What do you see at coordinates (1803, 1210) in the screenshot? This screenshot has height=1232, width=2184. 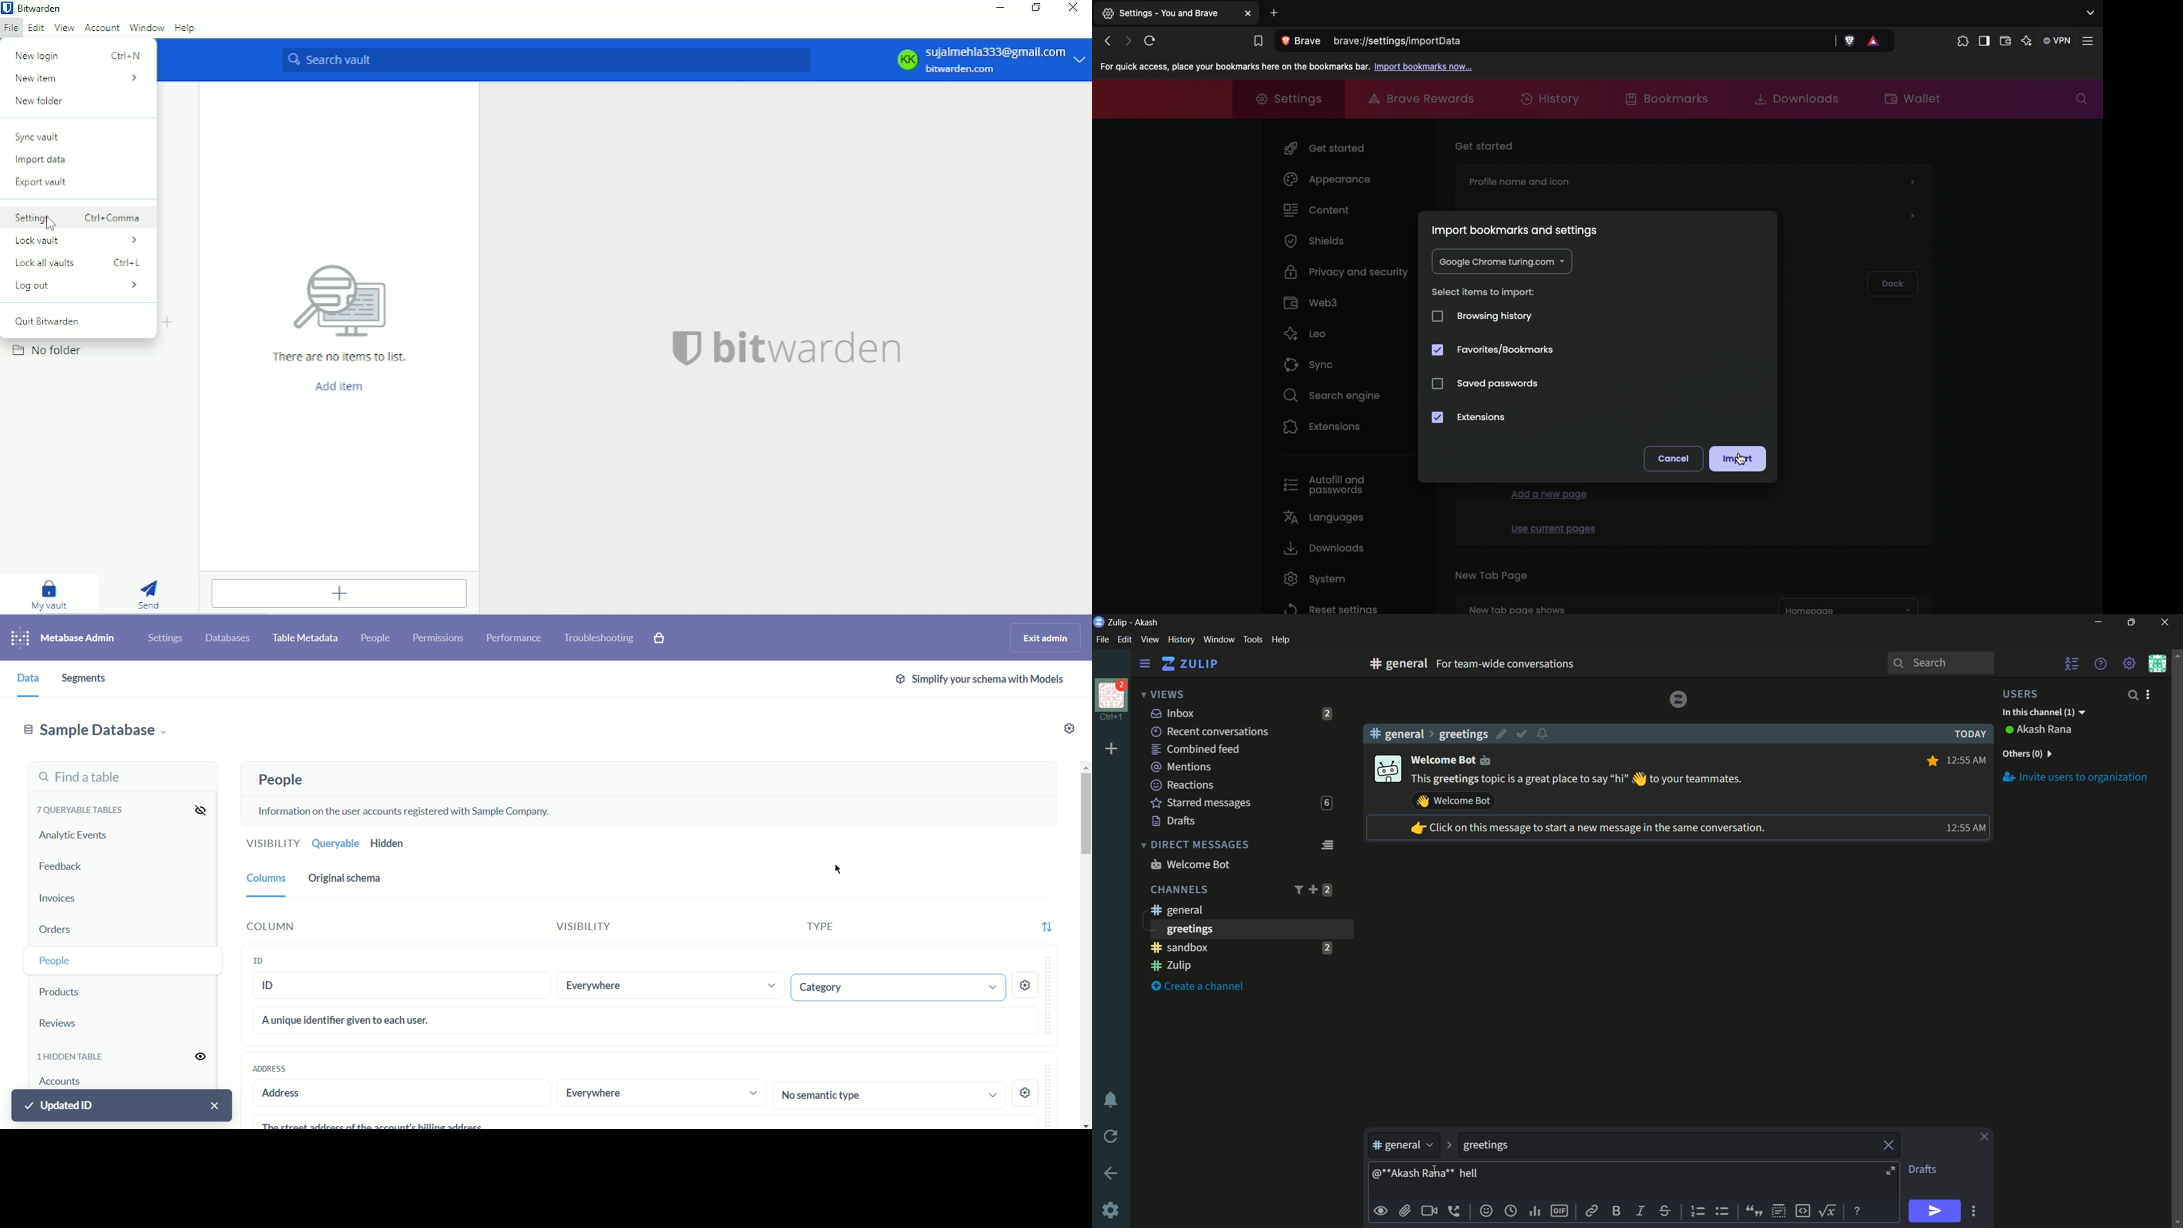 I see `code` at bounding box center [1803, 1210].